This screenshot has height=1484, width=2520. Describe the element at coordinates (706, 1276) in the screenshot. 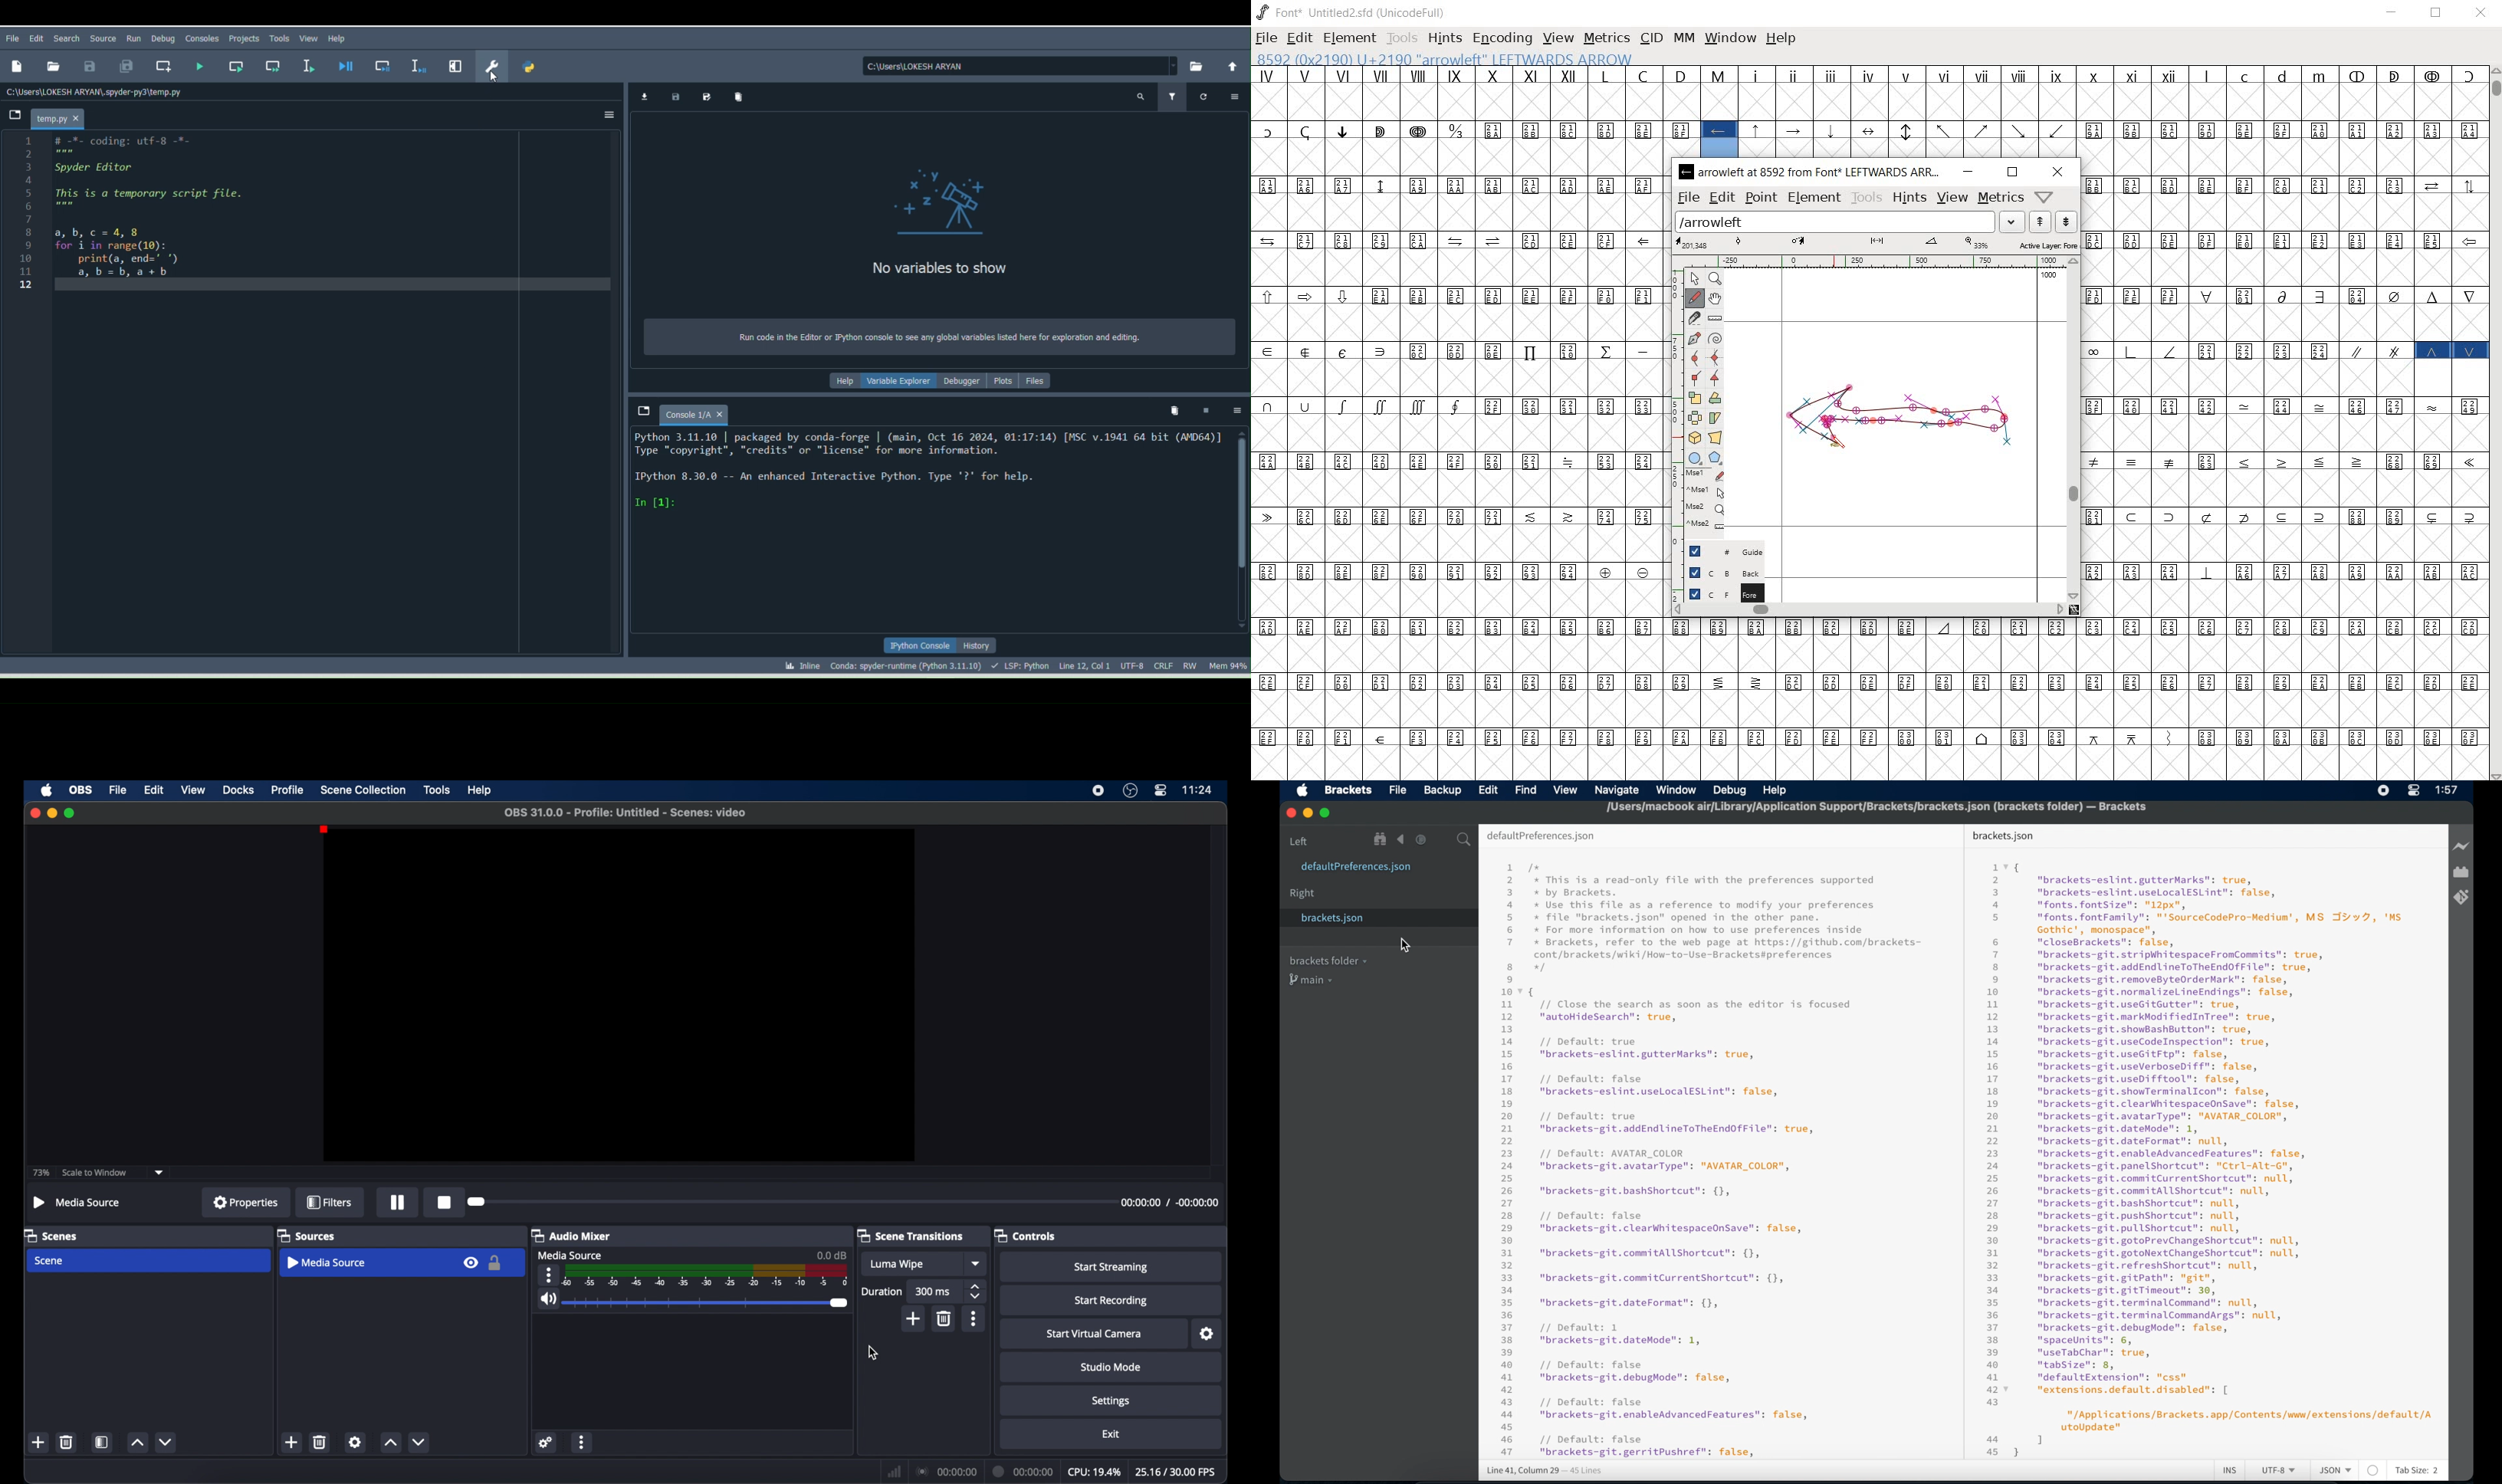

I see `timeline` at that location.